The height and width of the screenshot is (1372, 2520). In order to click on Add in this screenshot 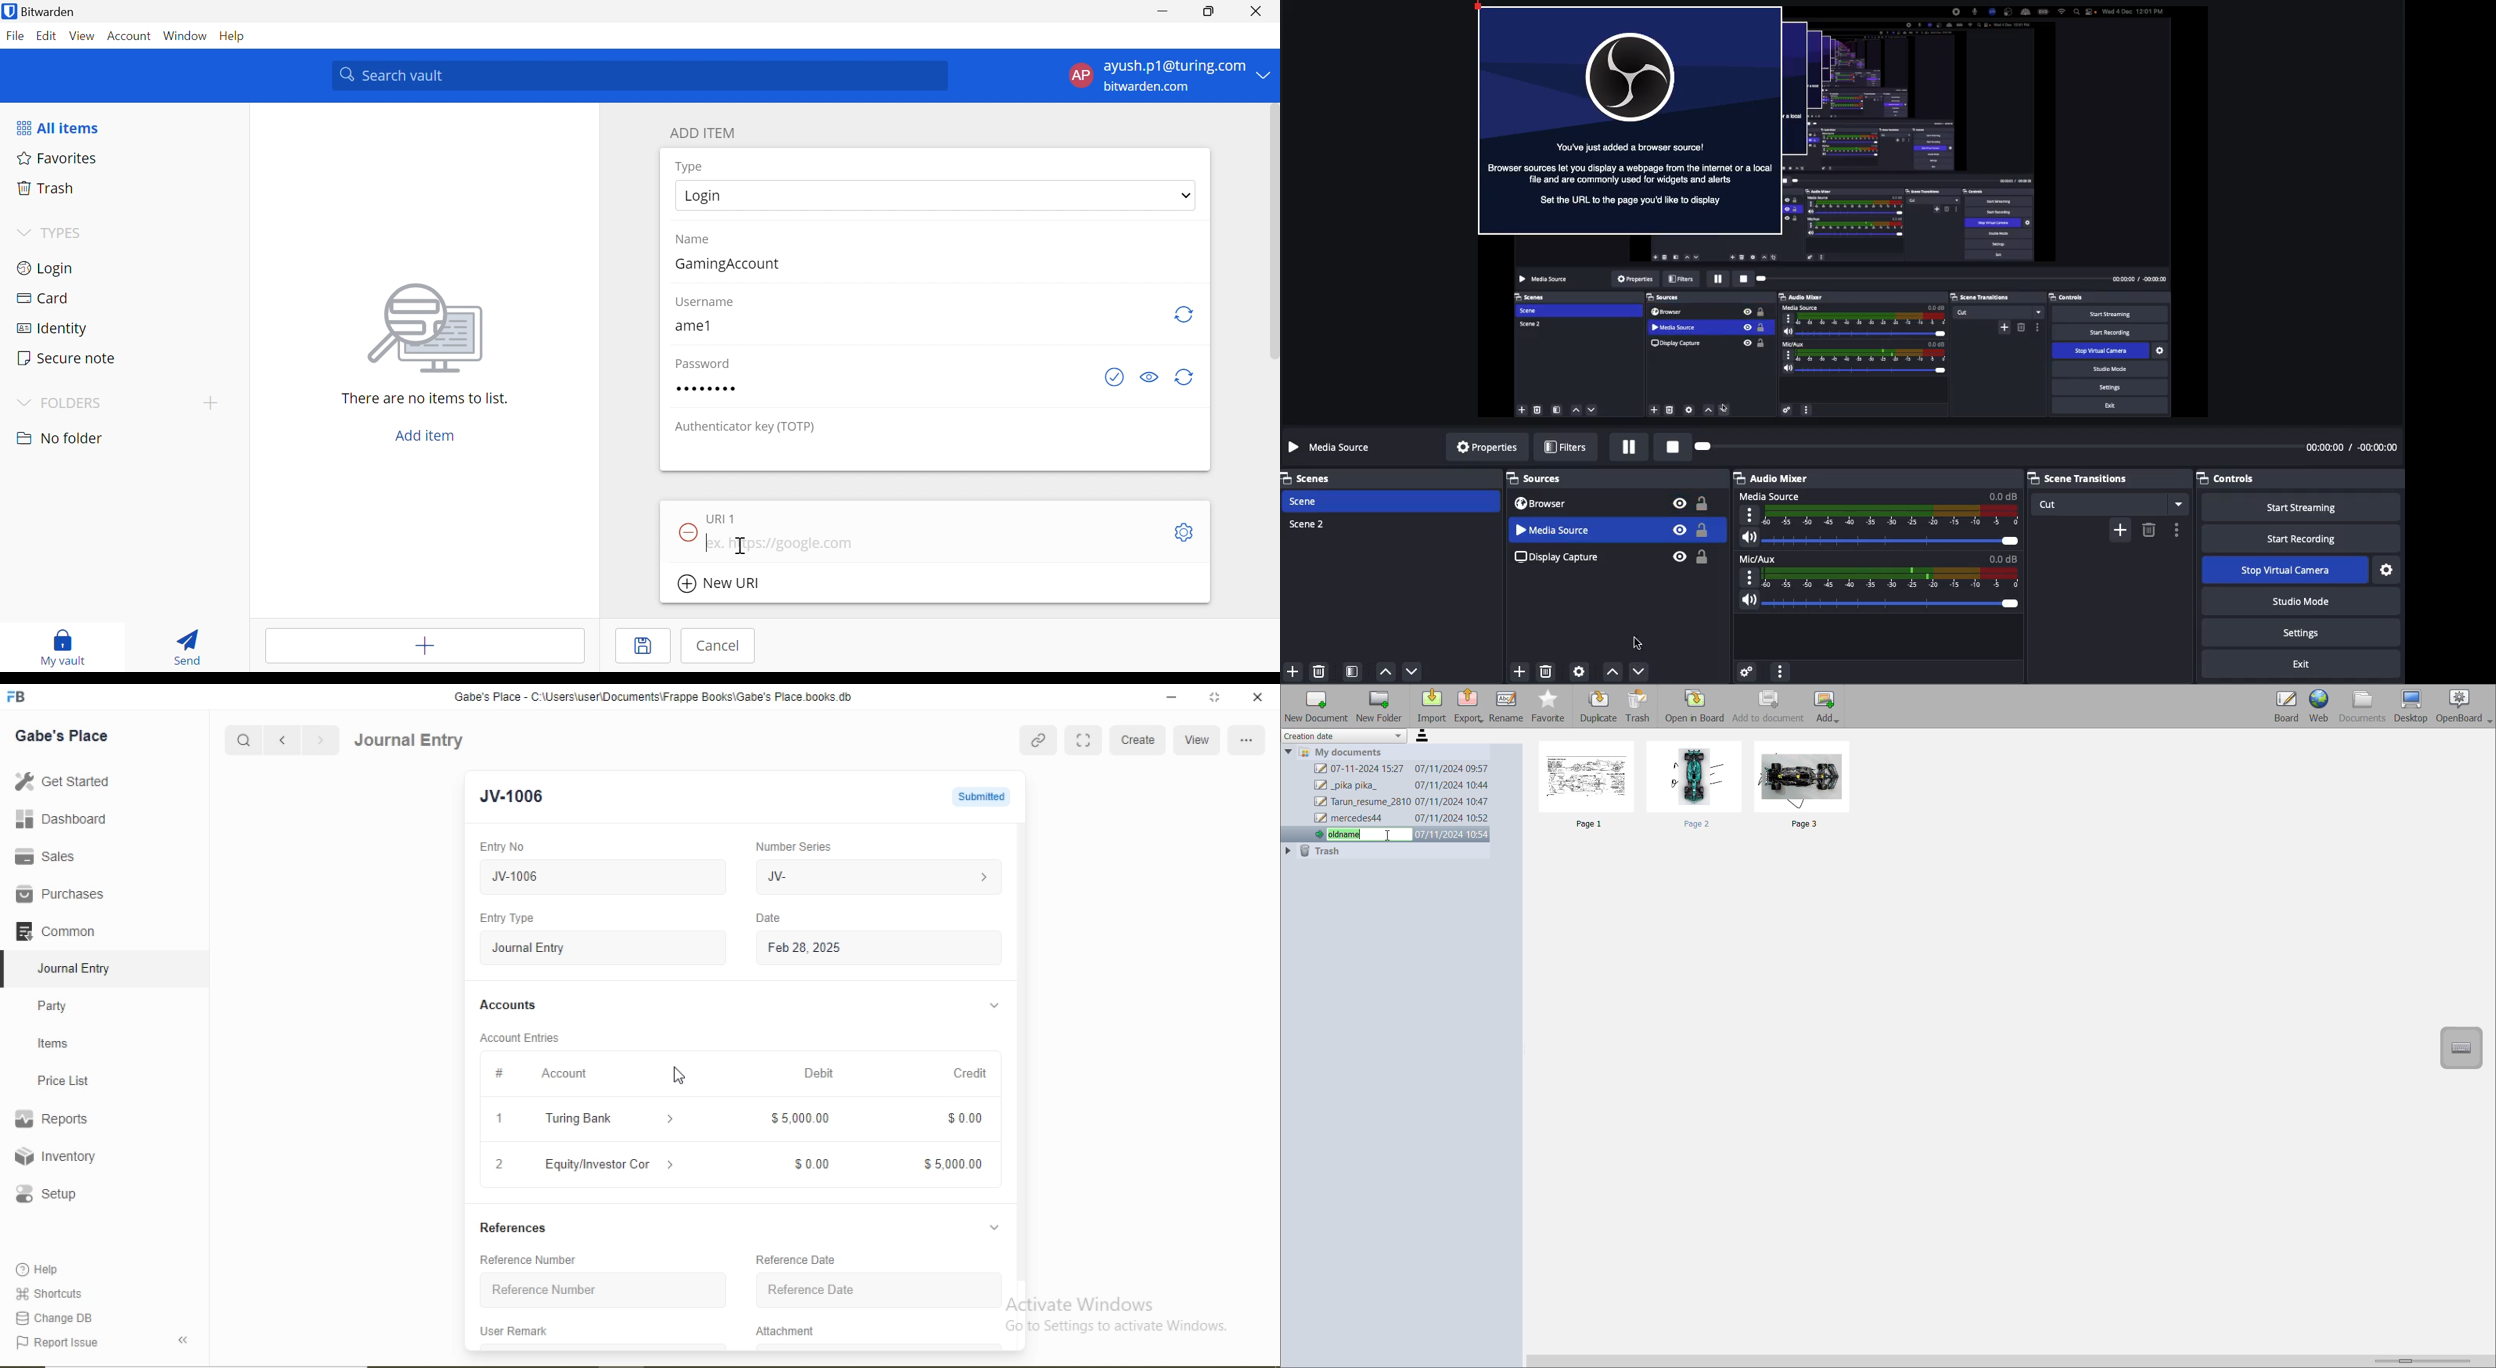, I will do `click(1518, 668)`.